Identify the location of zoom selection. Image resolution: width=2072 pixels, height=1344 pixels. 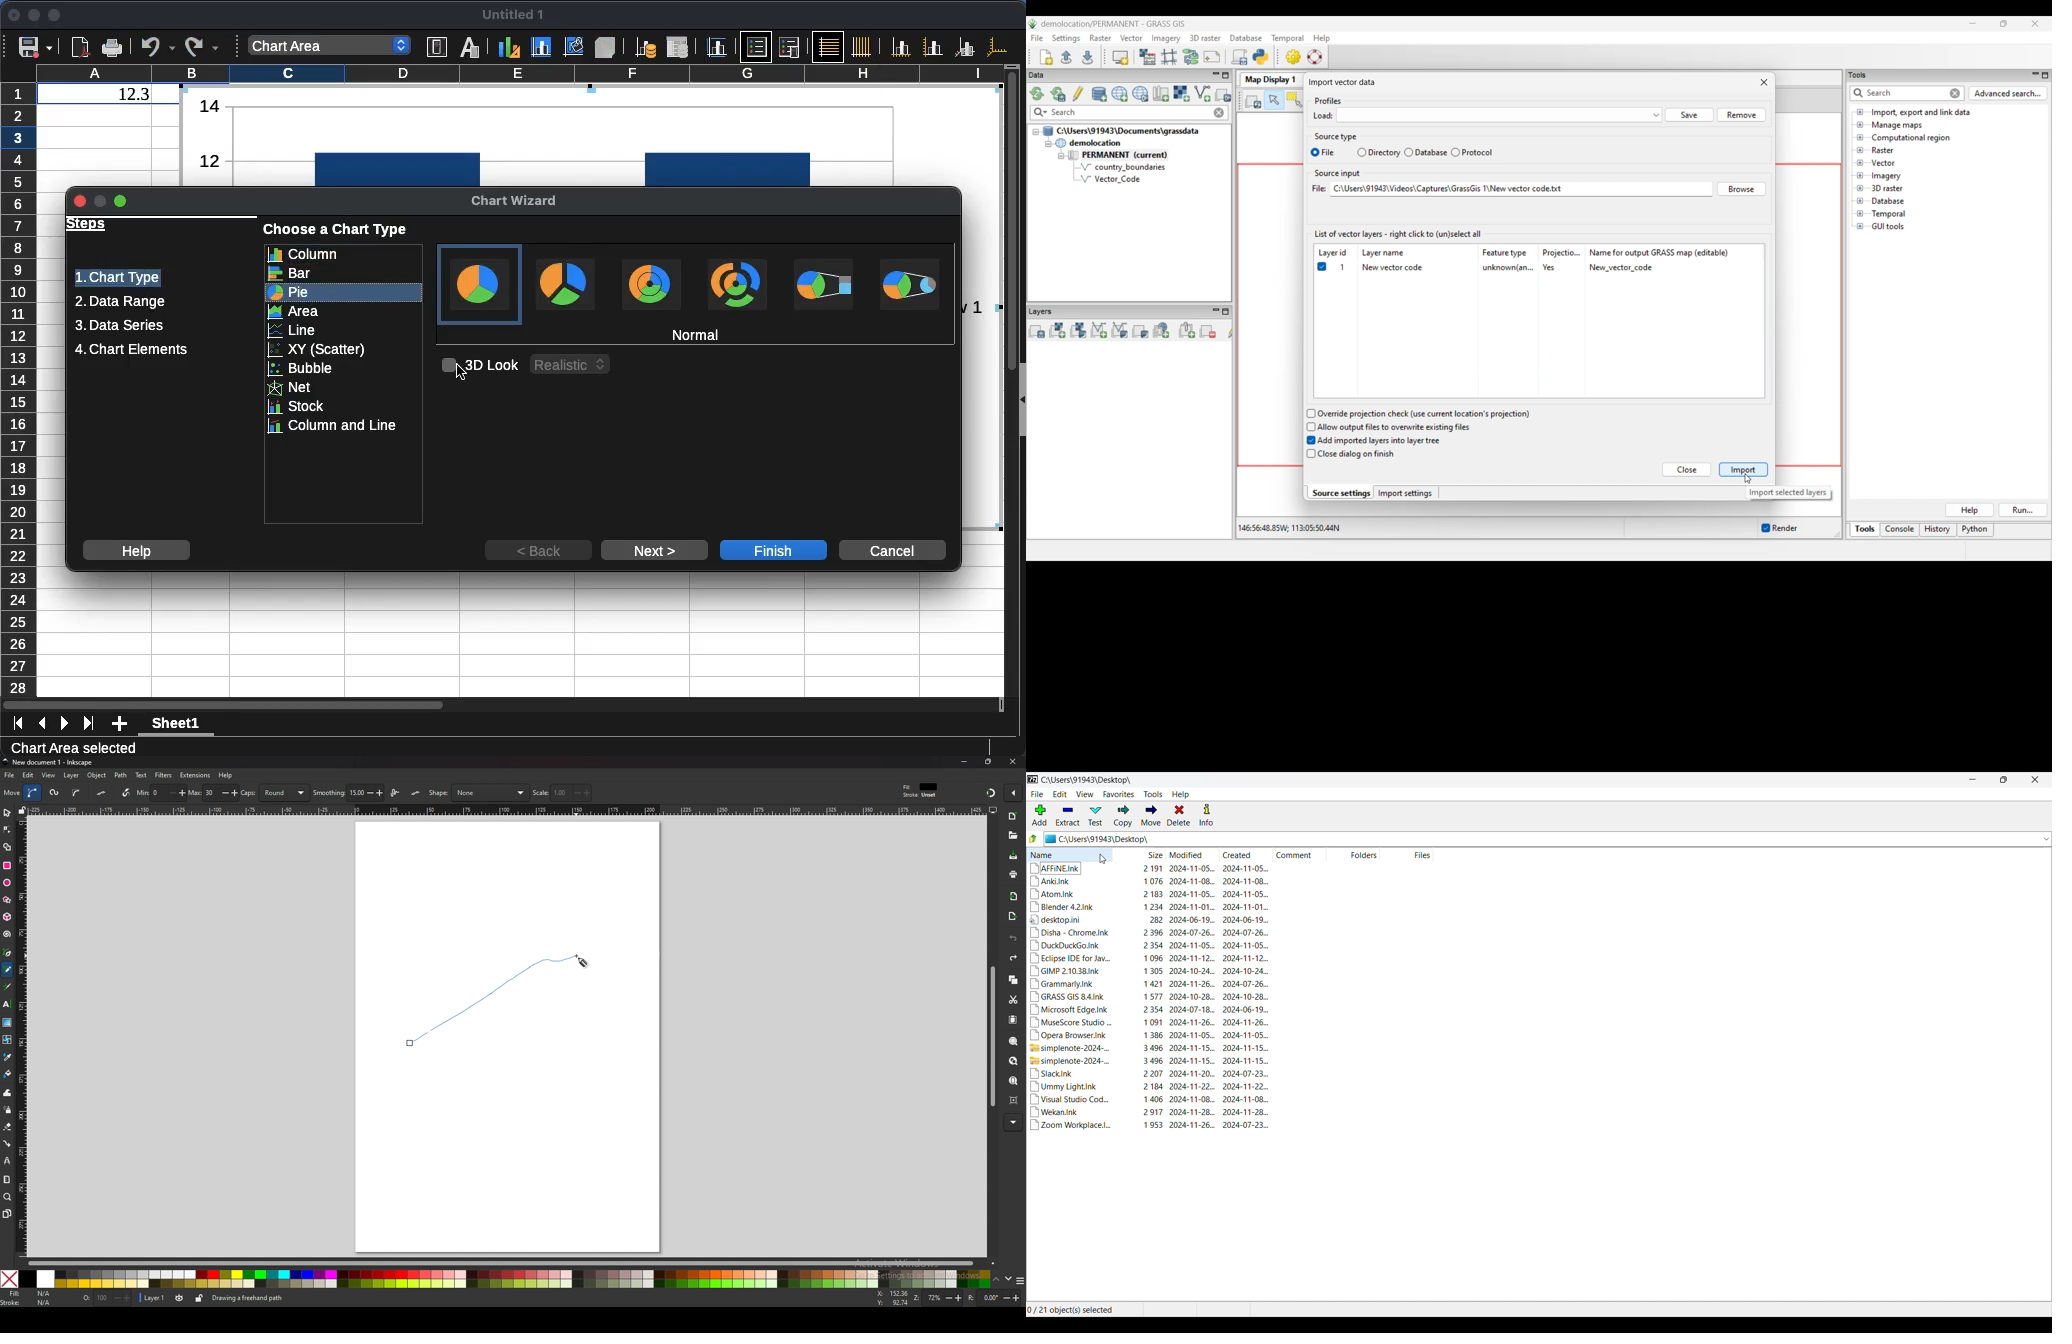
(1014, 1041).